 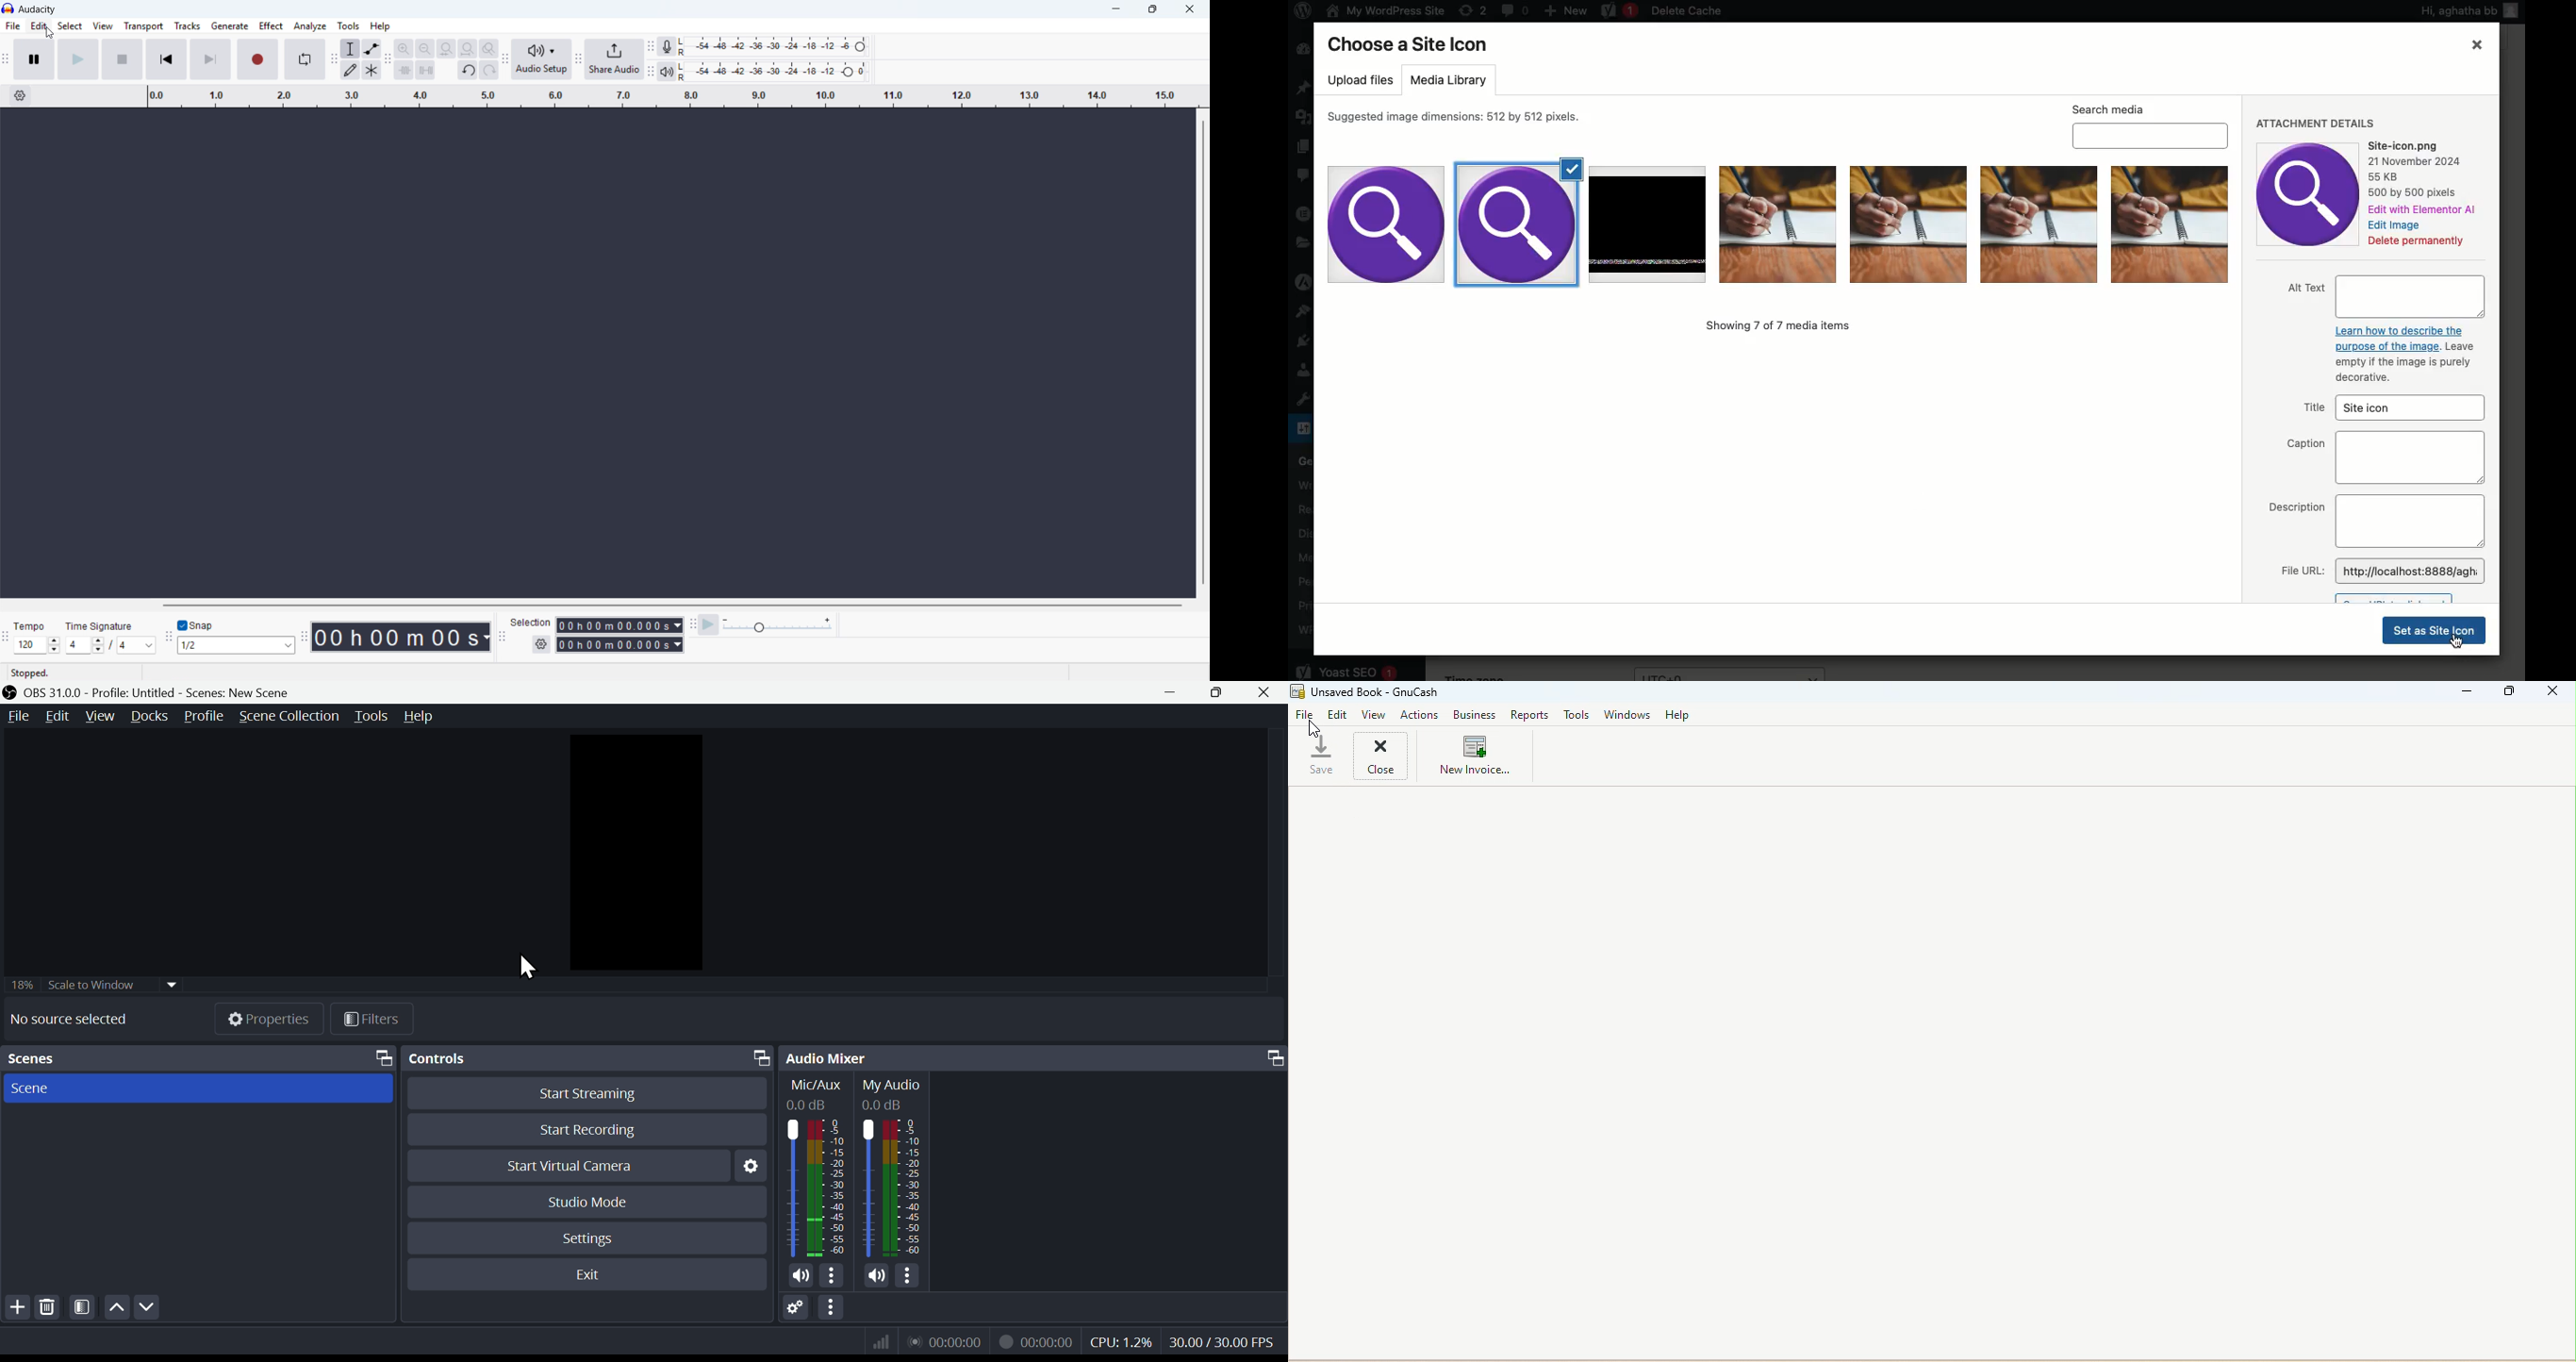 What do you see at coordinates (2301, 571) in the screenshot?
I see `File URL` at bounding box center [2301, 571].